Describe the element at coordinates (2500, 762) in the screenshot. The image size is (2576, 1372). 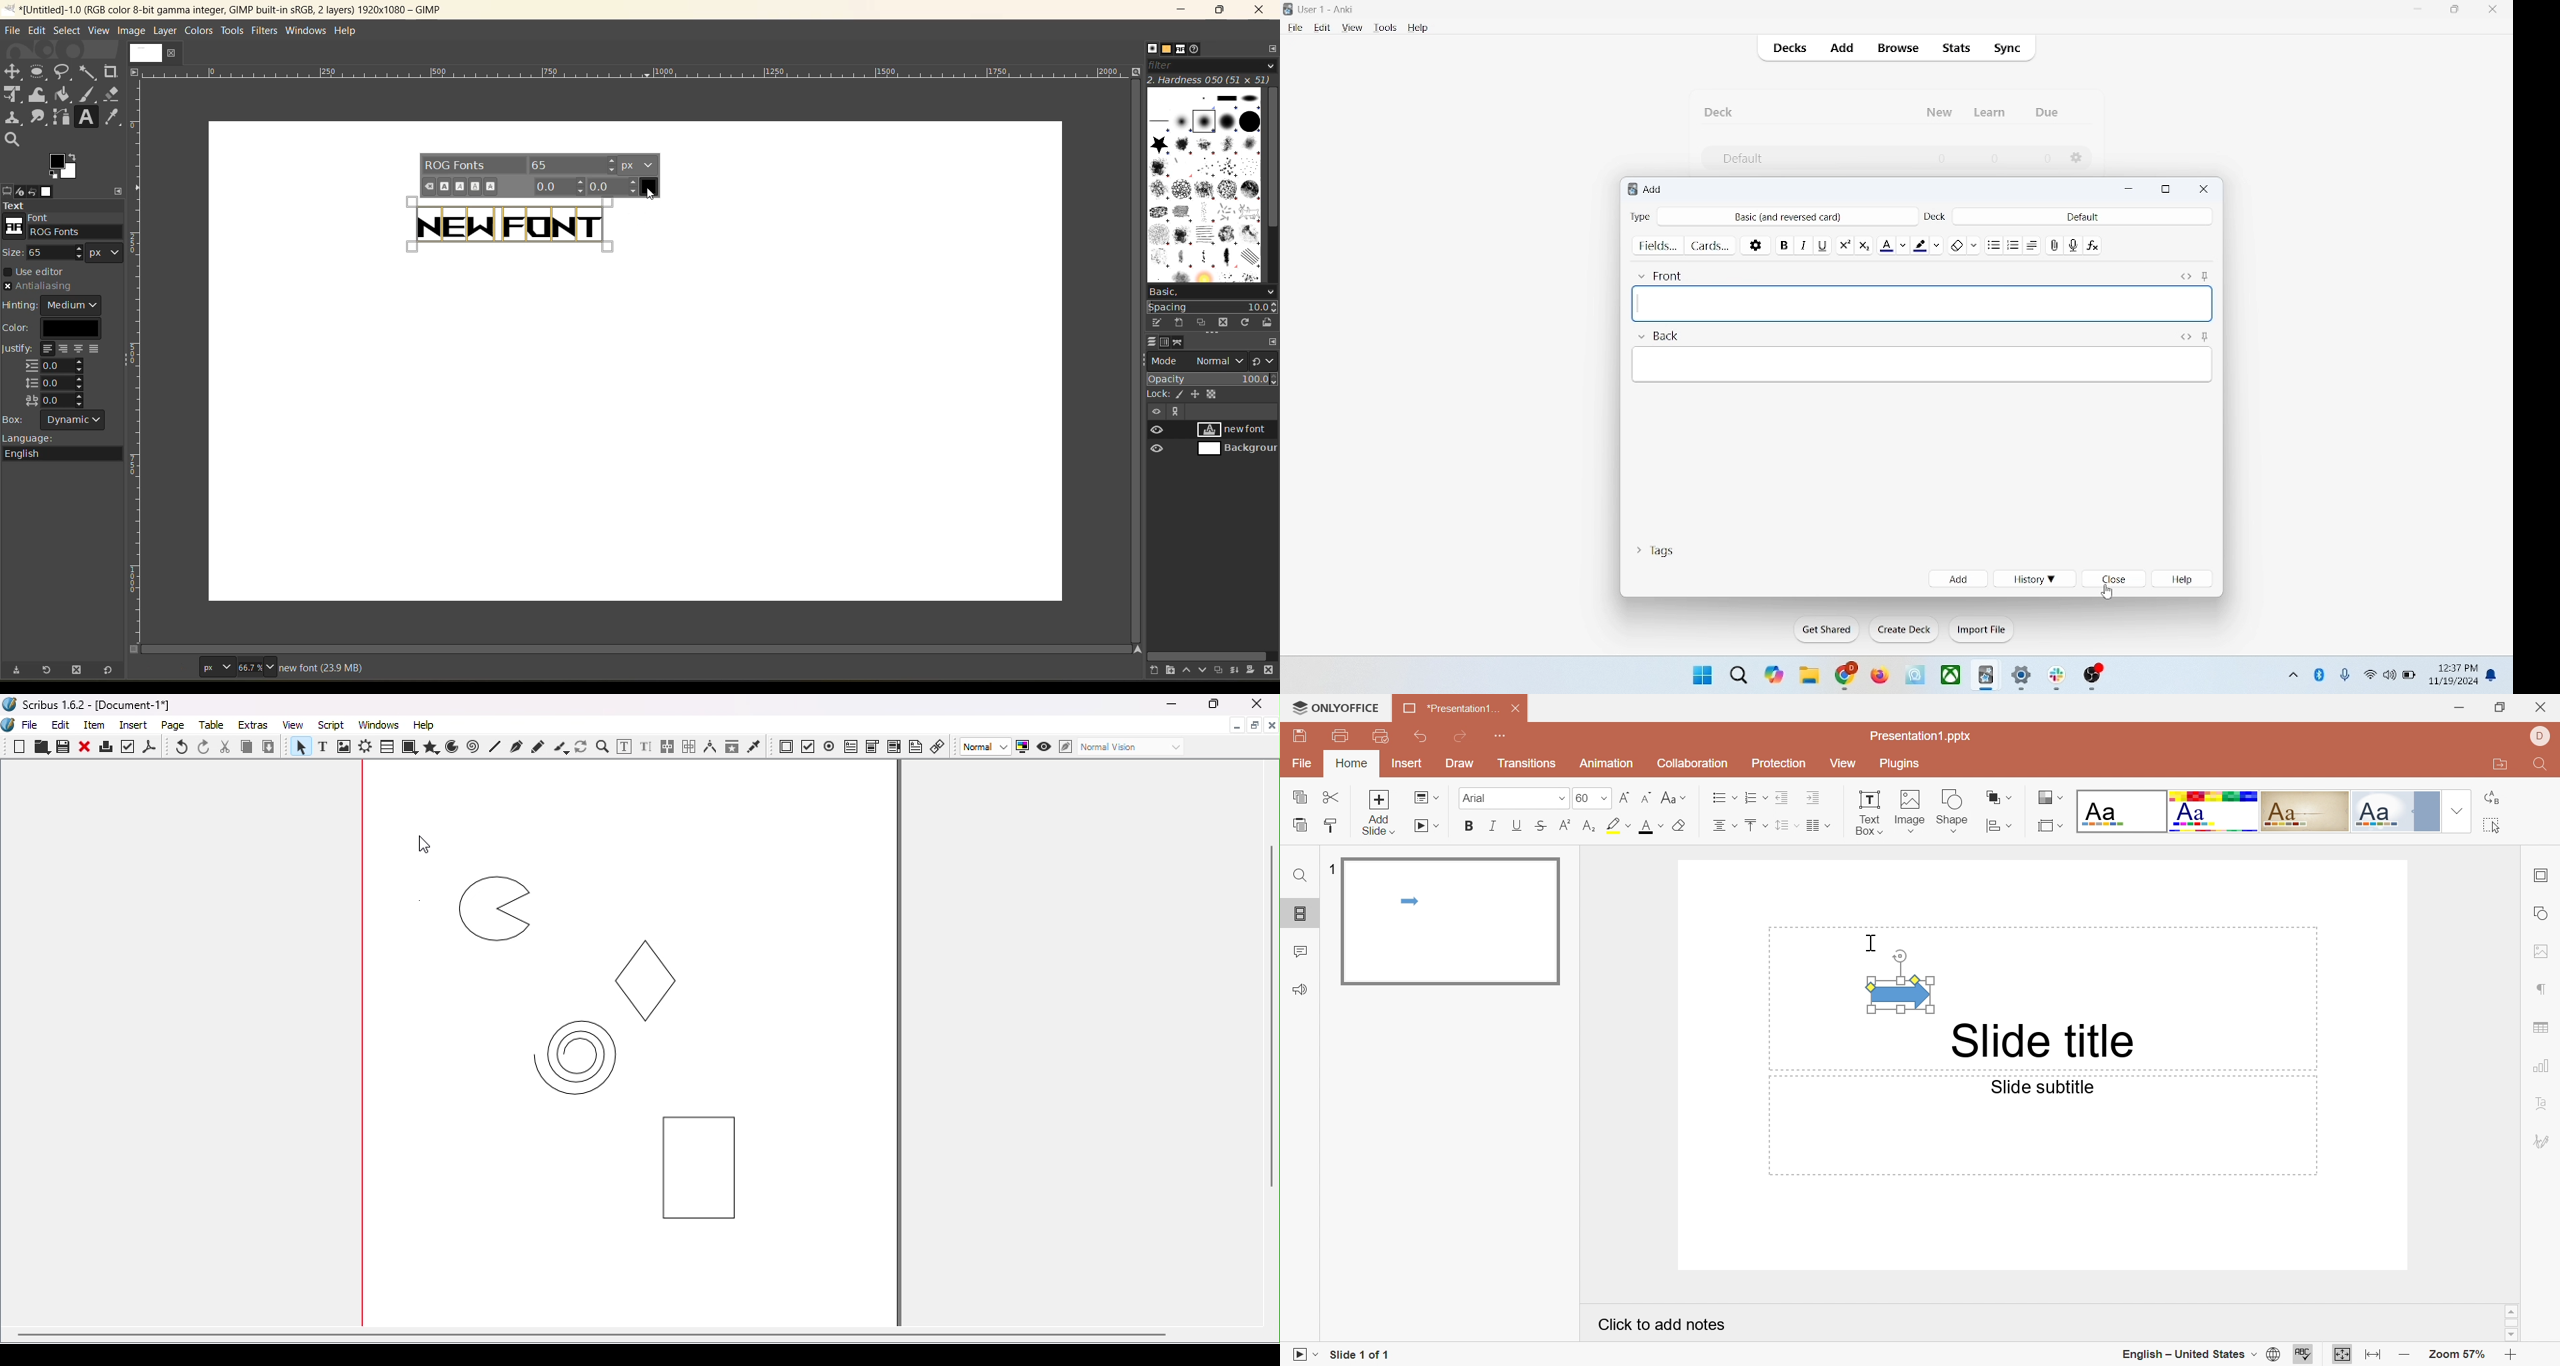
I see `Open file location` at that location.